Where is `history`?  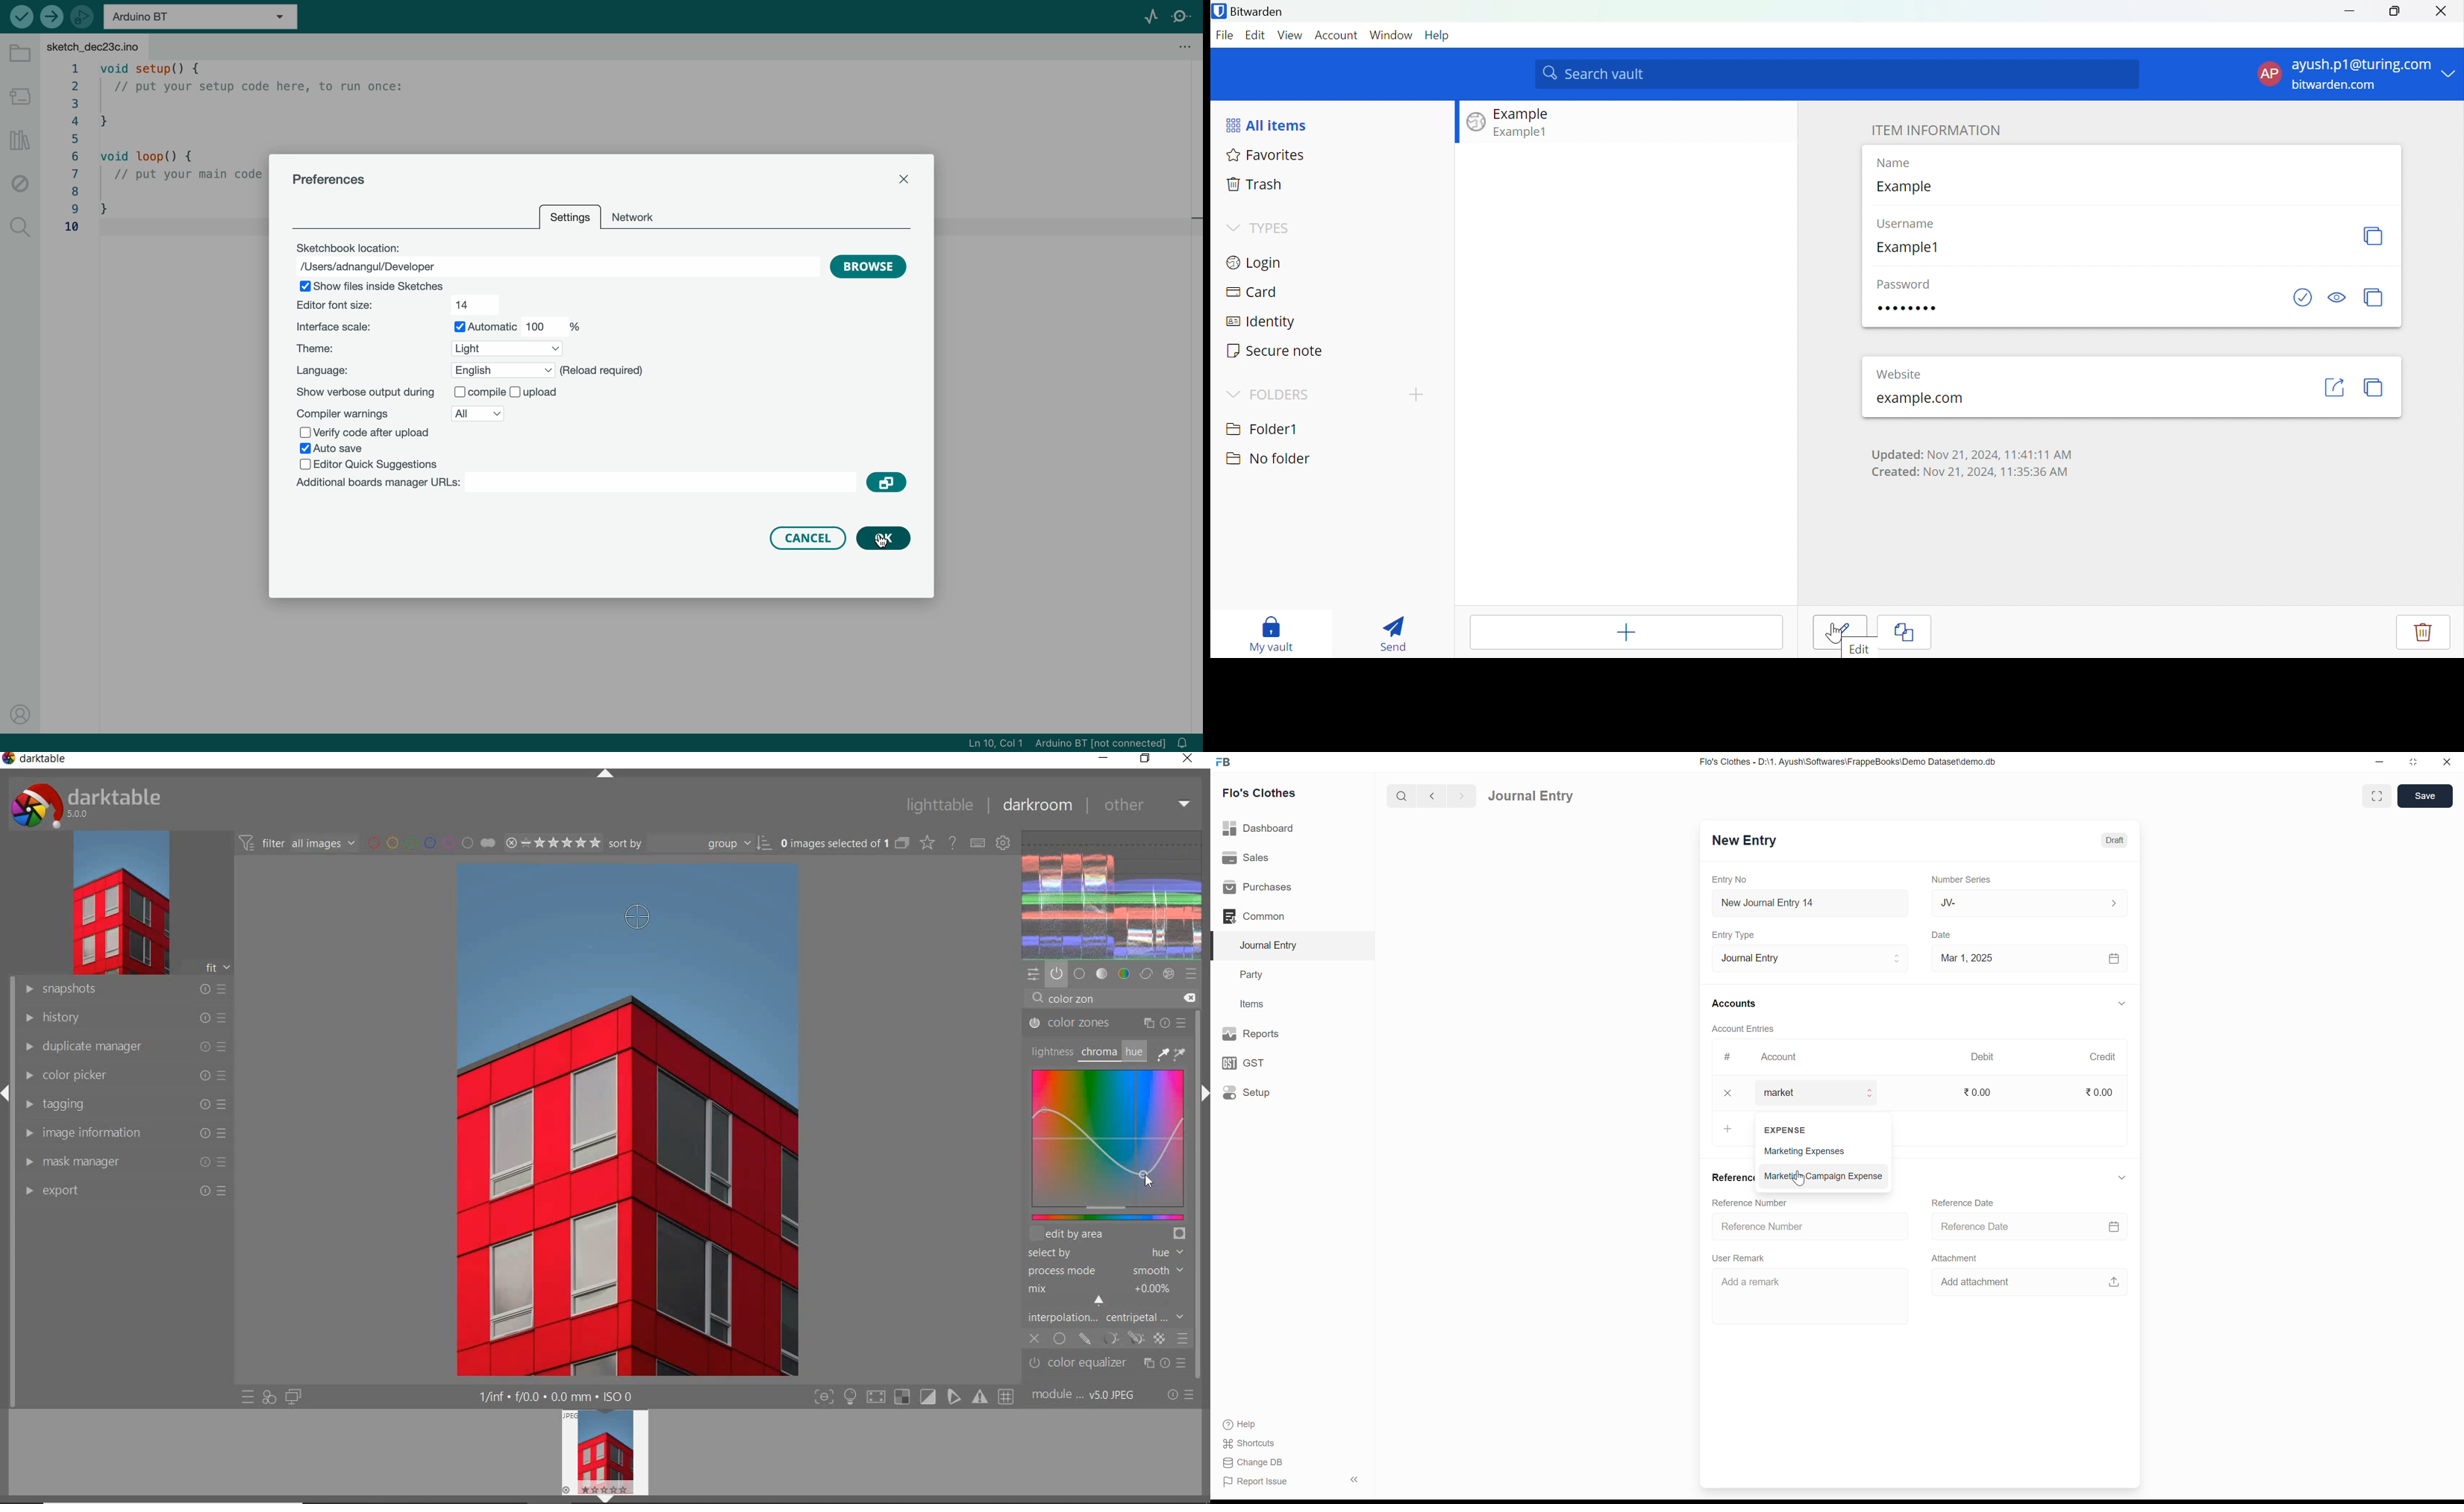
history is located at coordinates (122, 1019).